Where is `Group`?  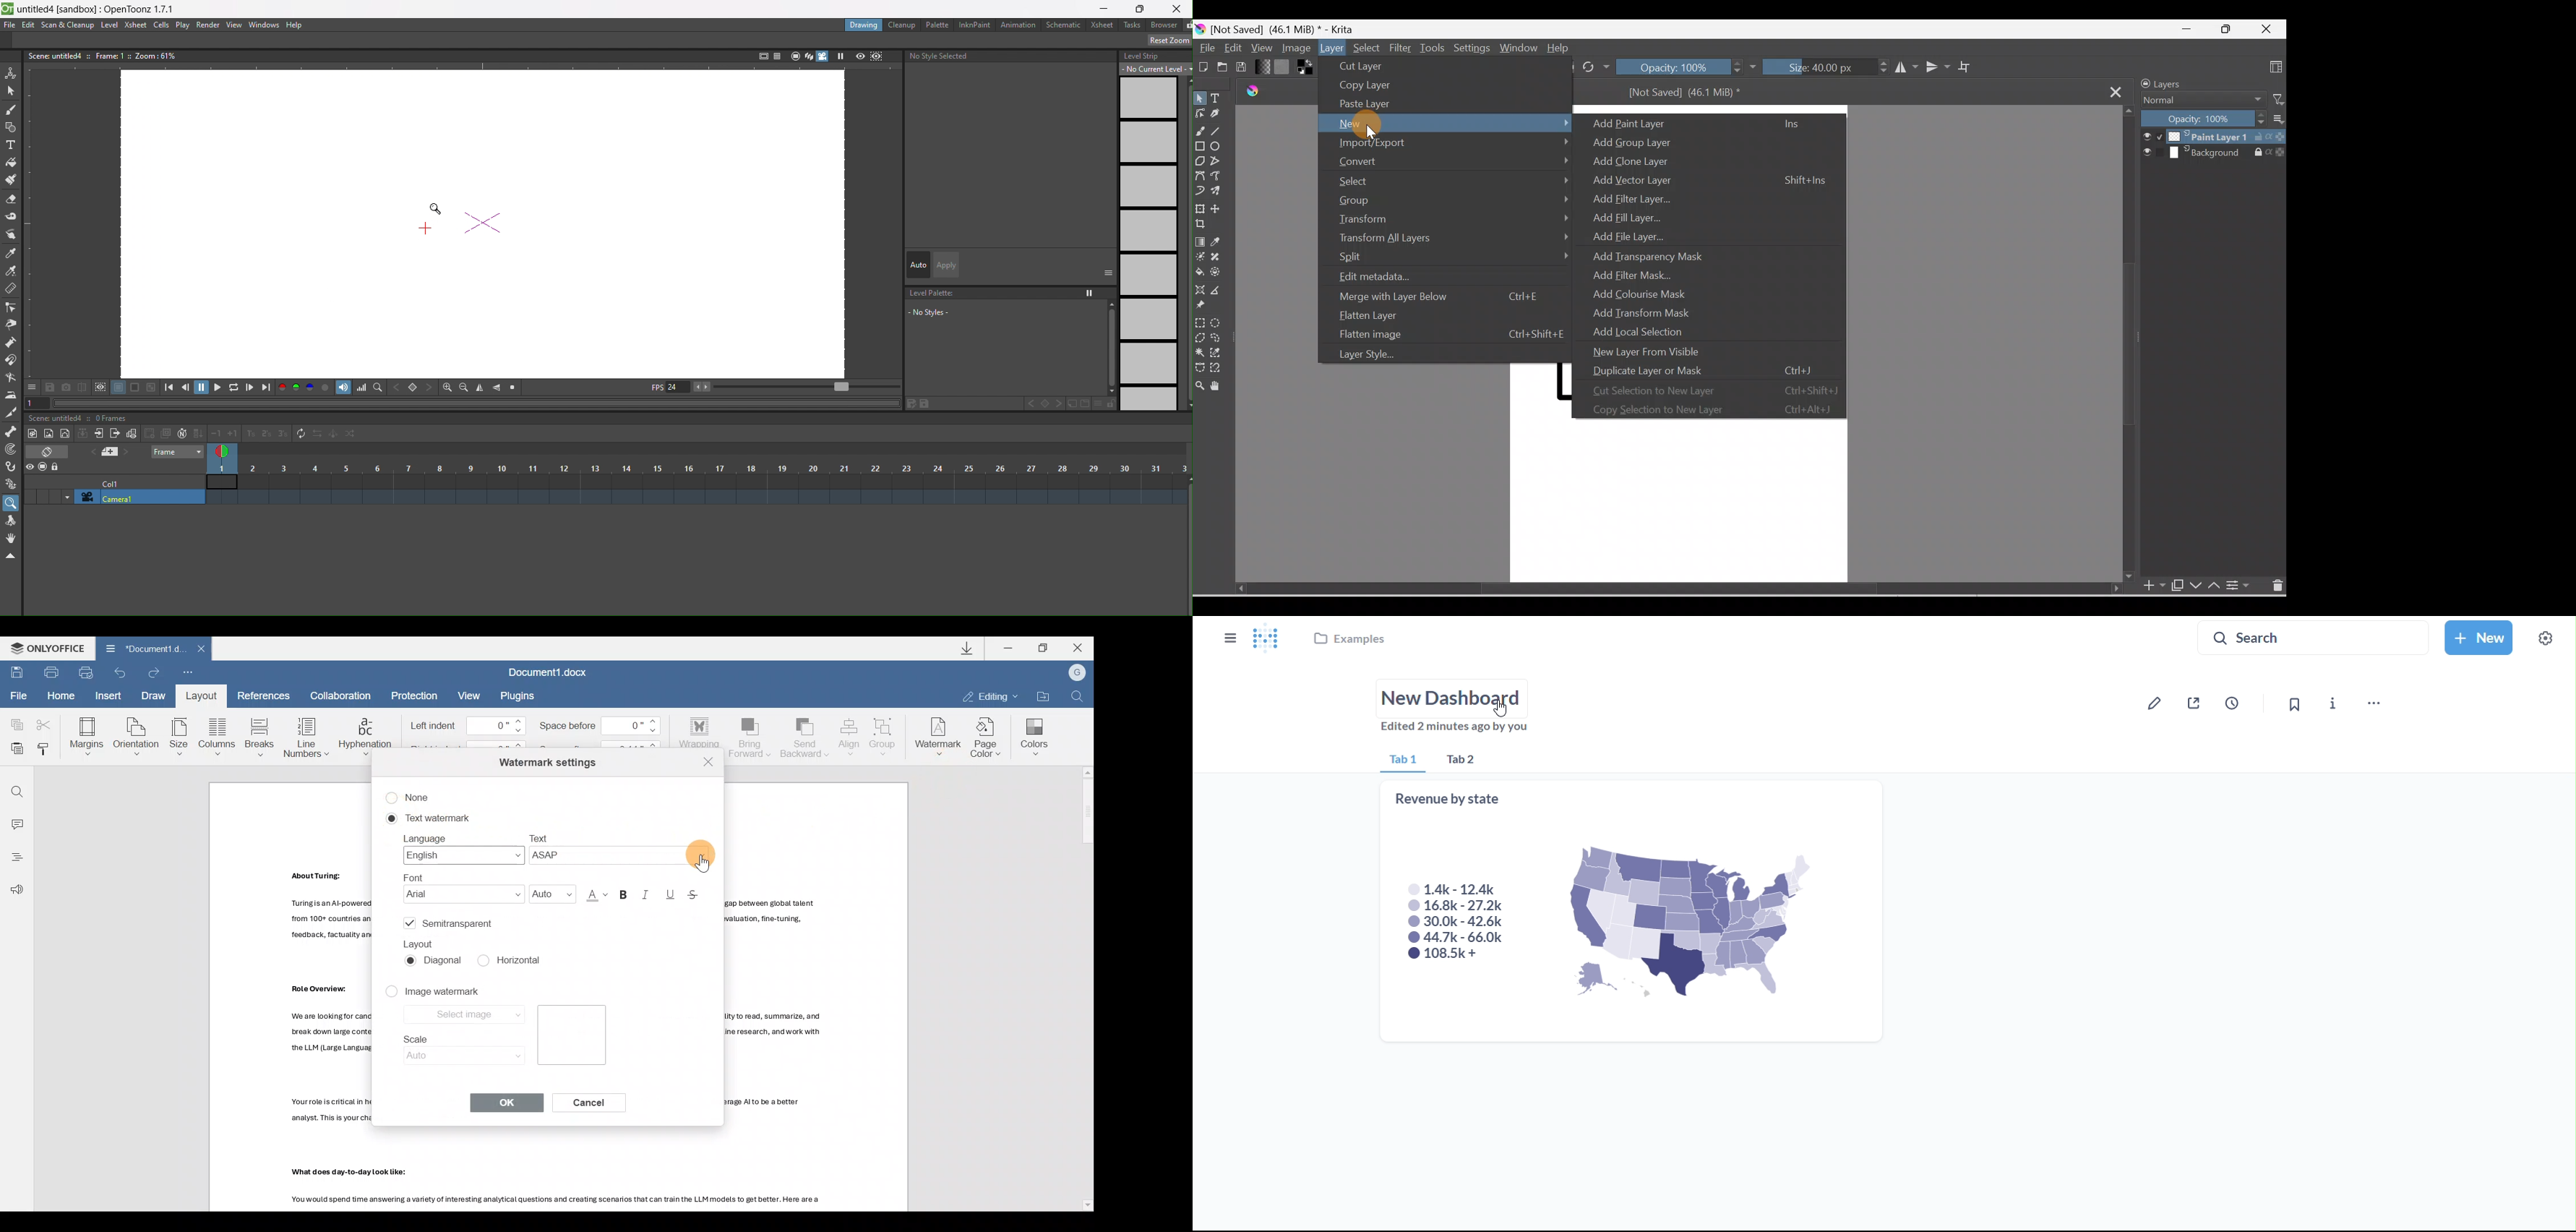
Group is located at coordinates (1452, 199).